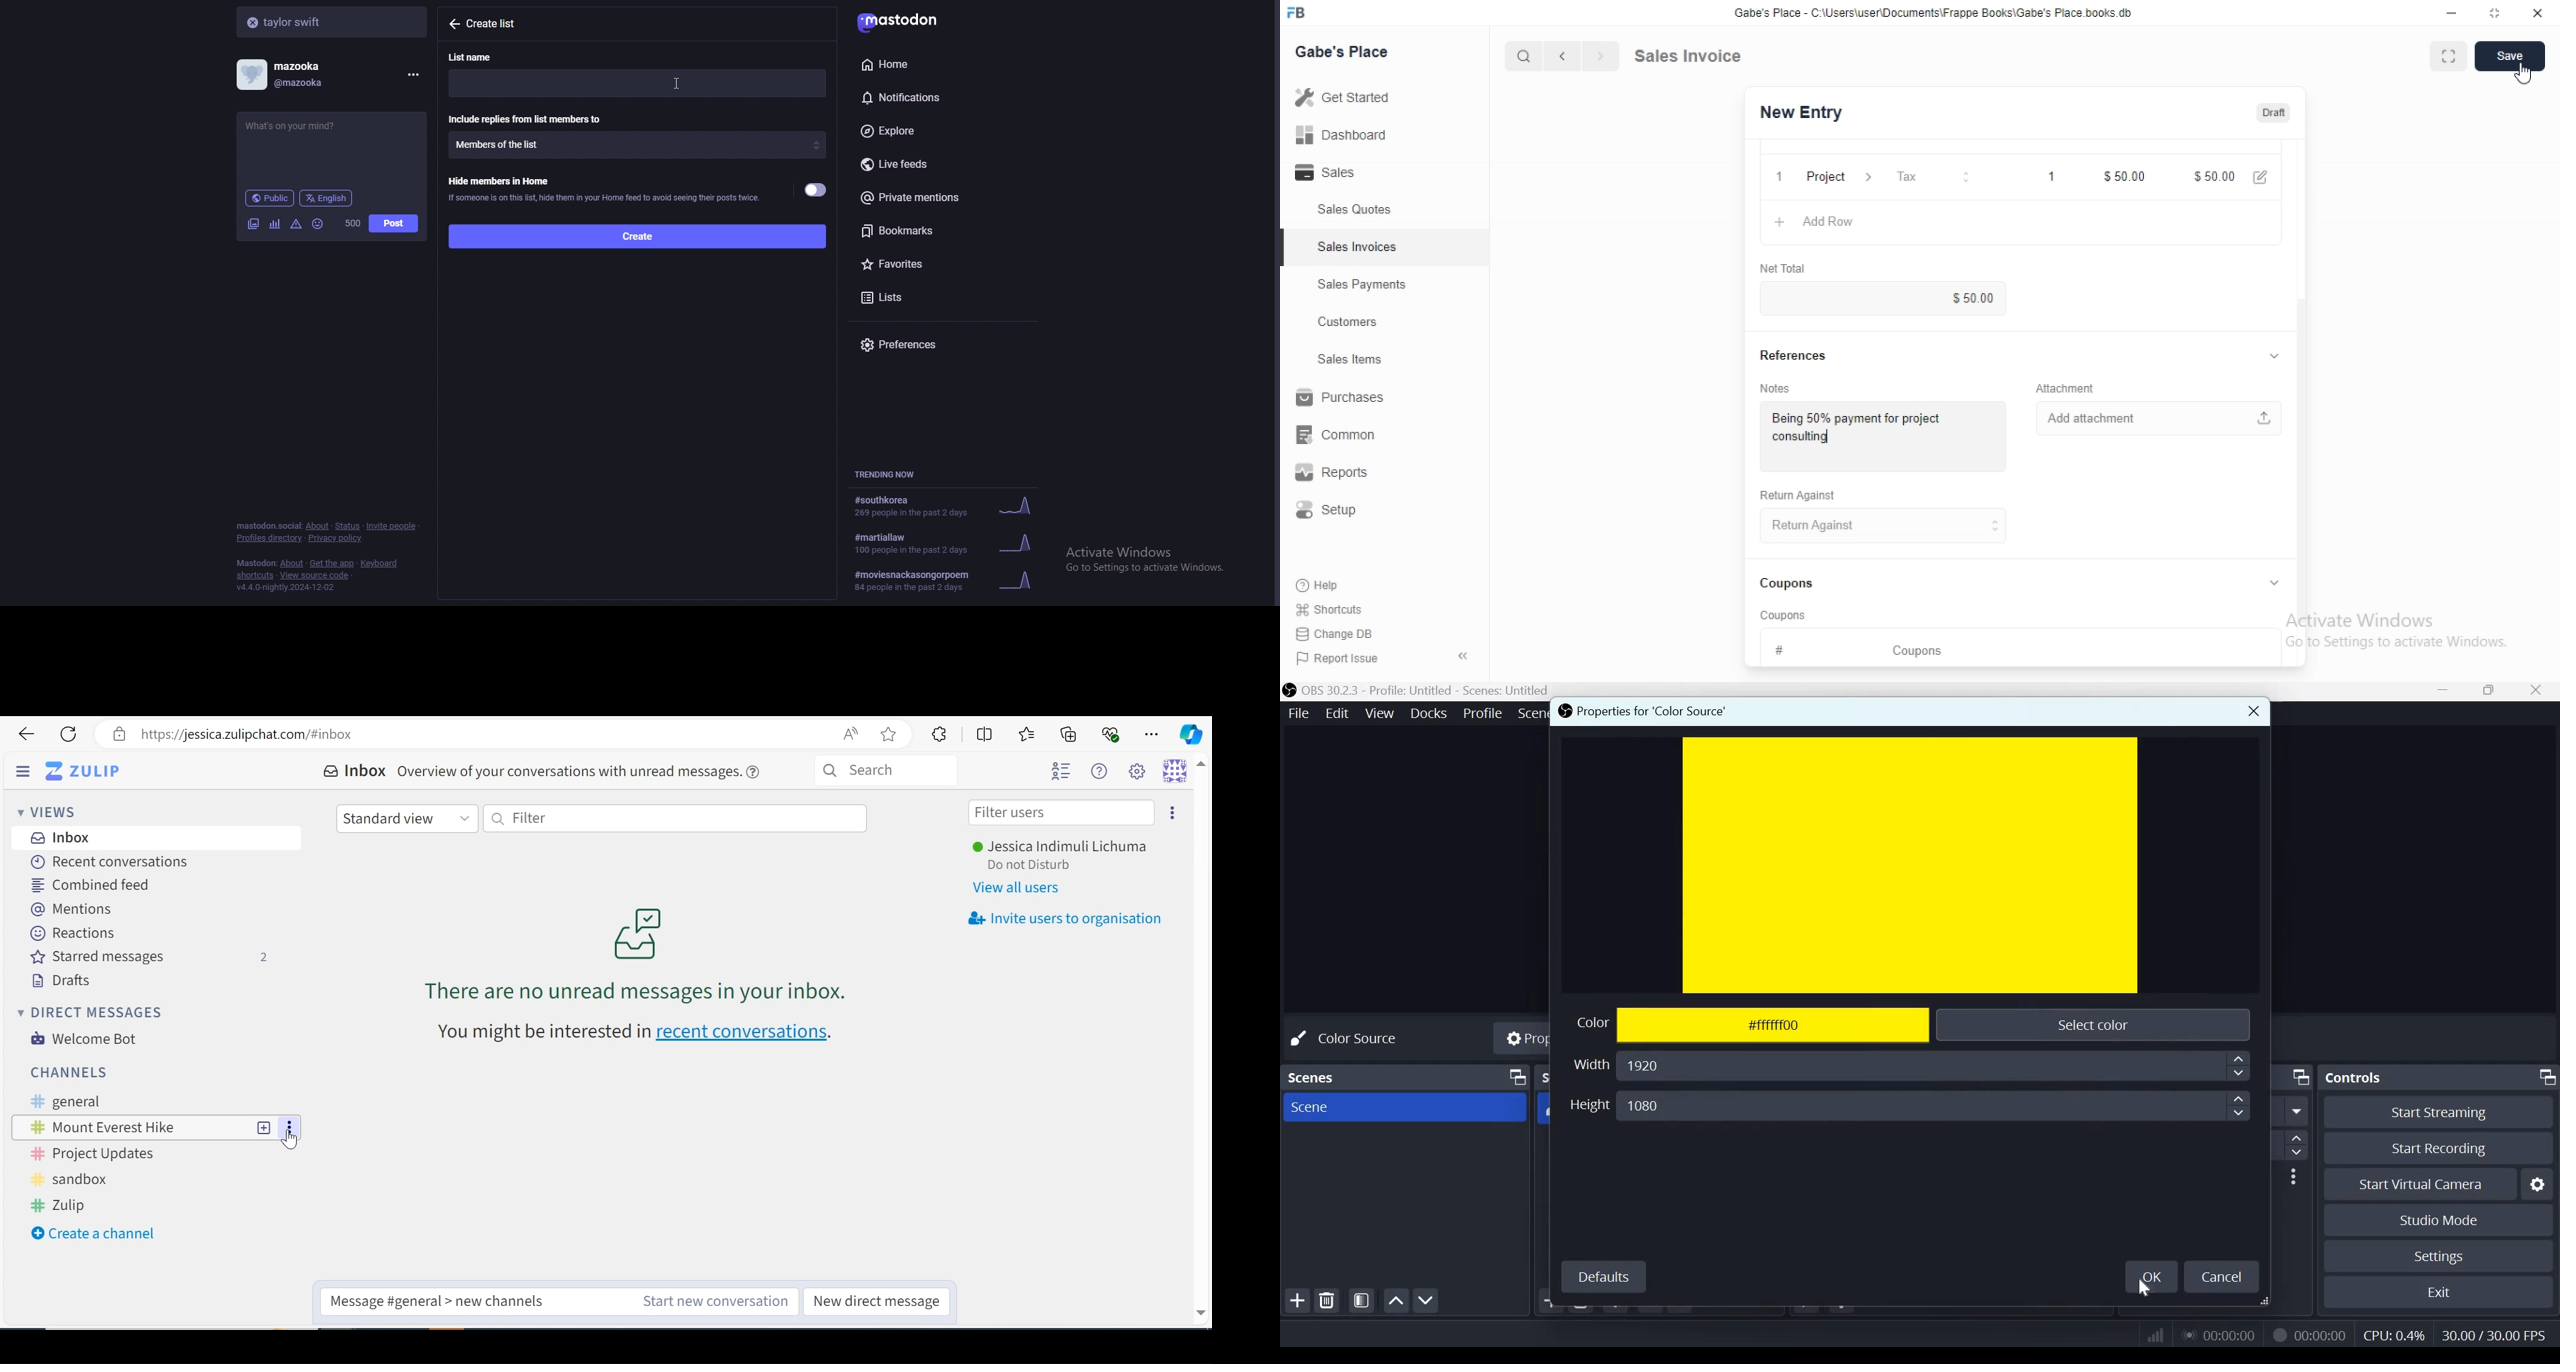 The image size is (2576, 1372). I want to click on Scene Collection, so click(1531, 713).